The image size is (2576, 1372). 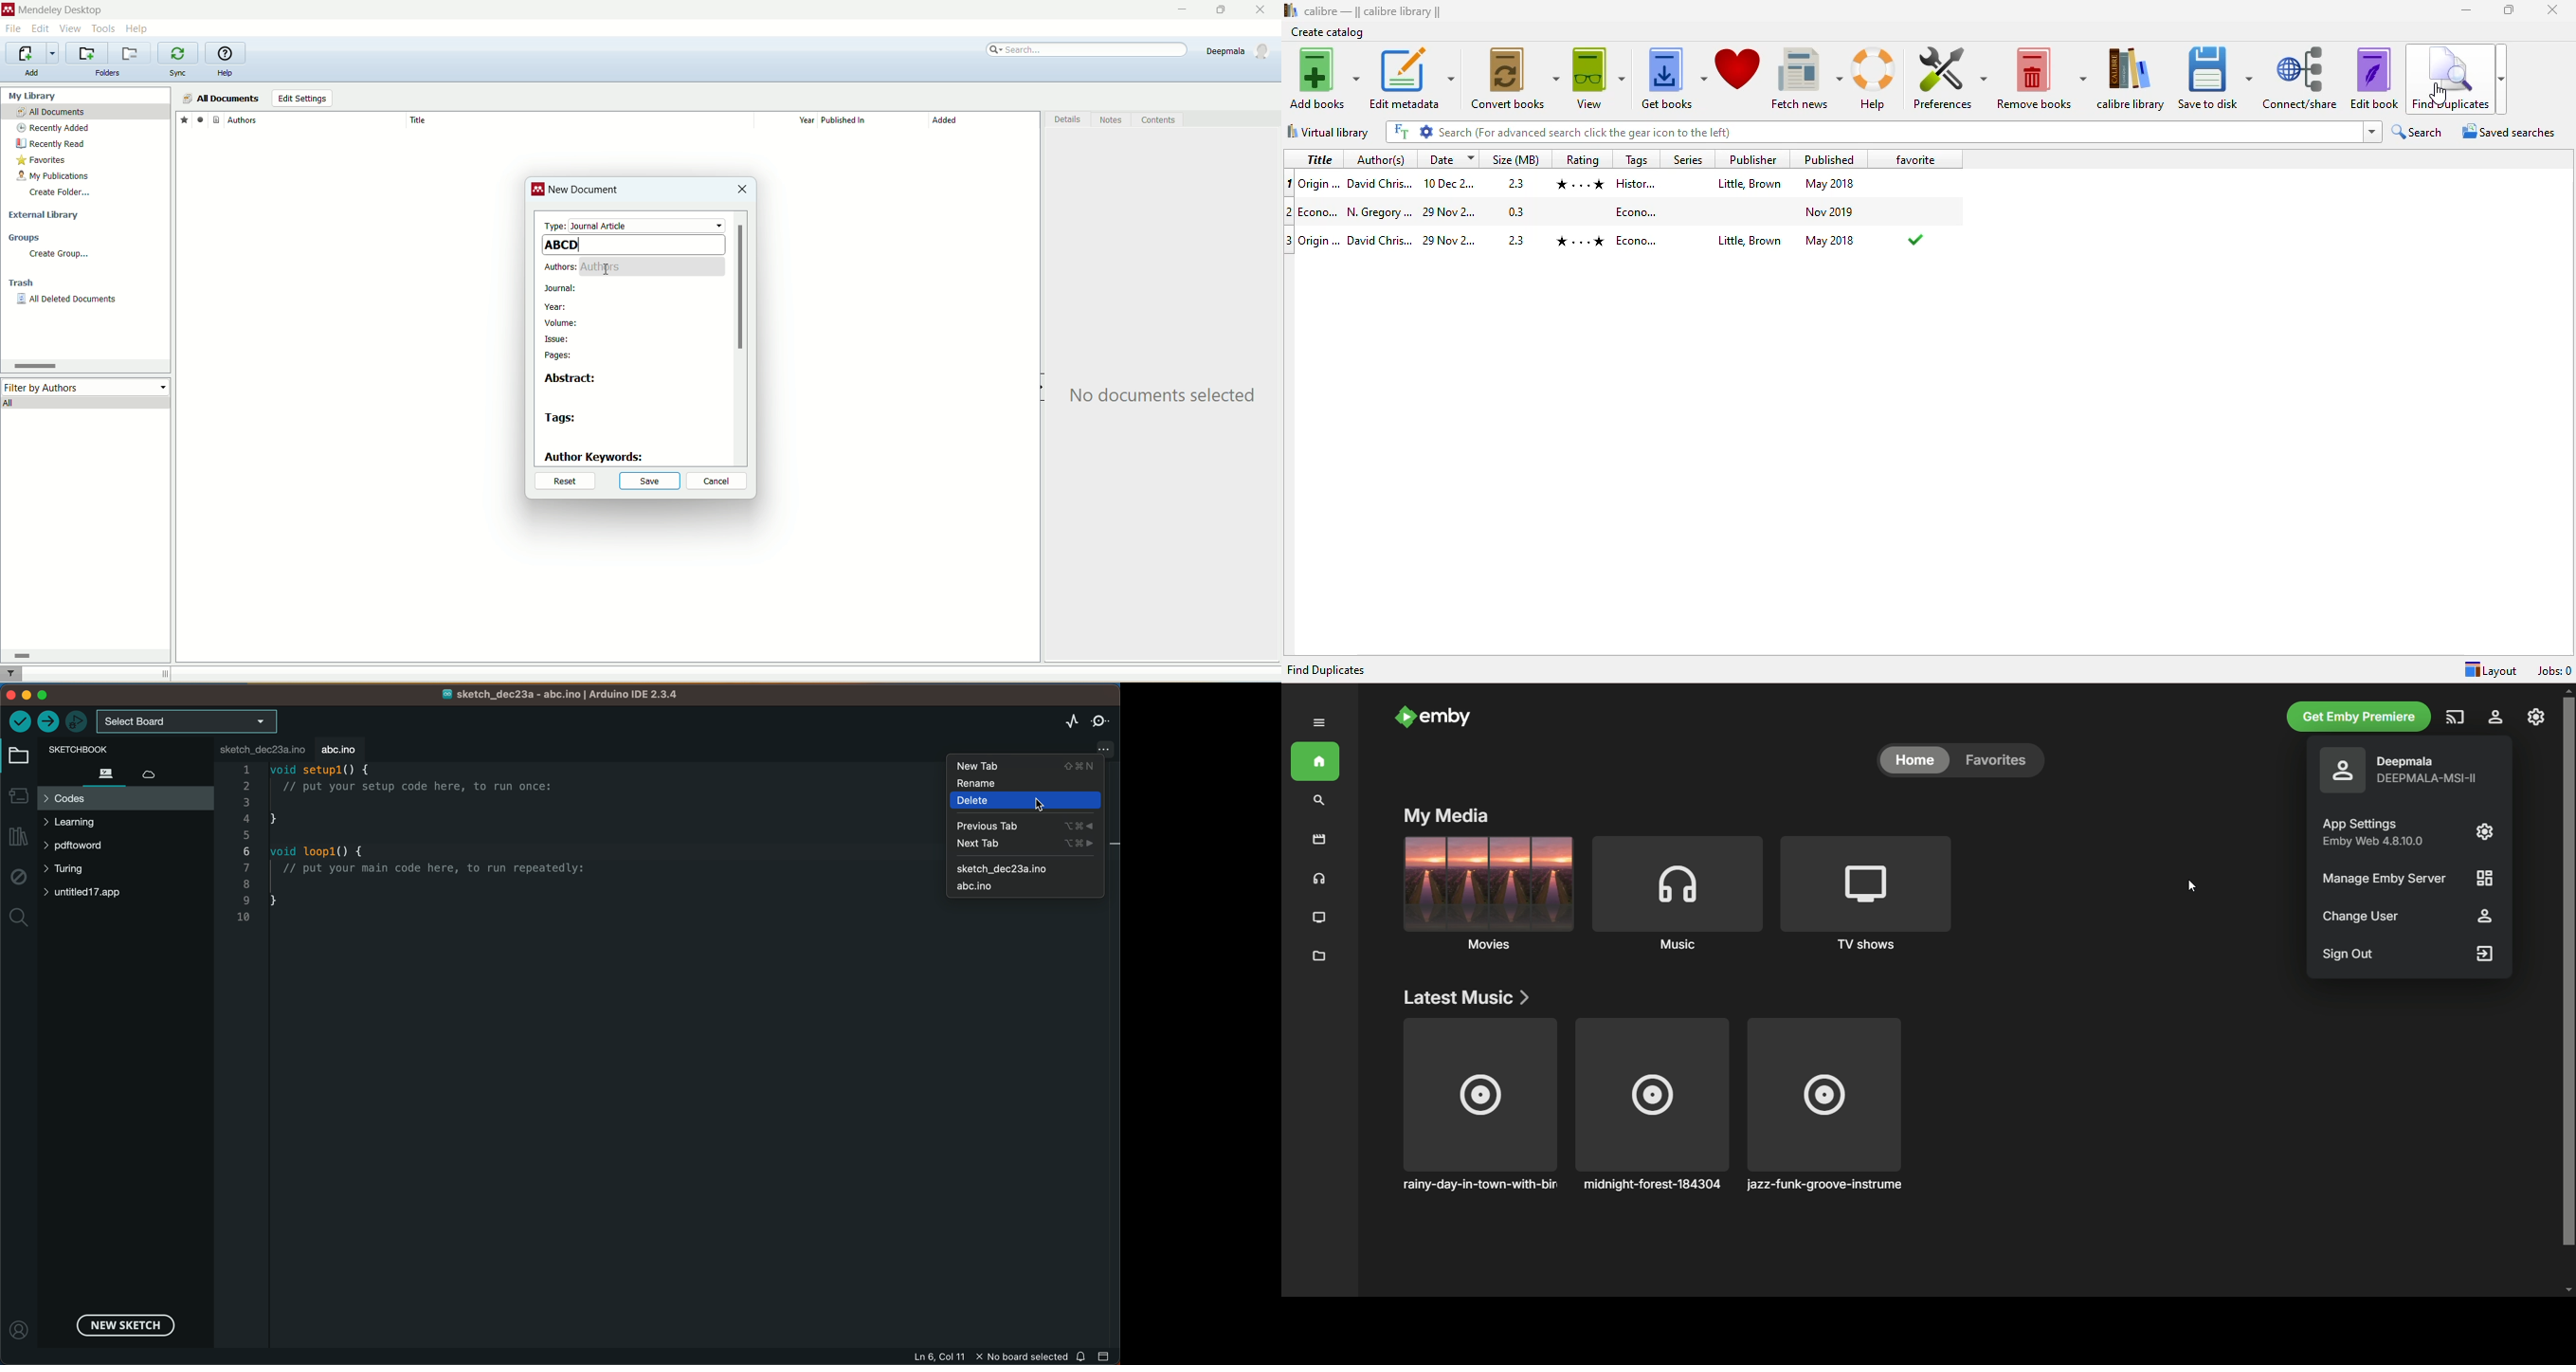 What do you see at coordinates (13, 674) in the screenshot?
I see `filter` at bounding box center [13, 674].